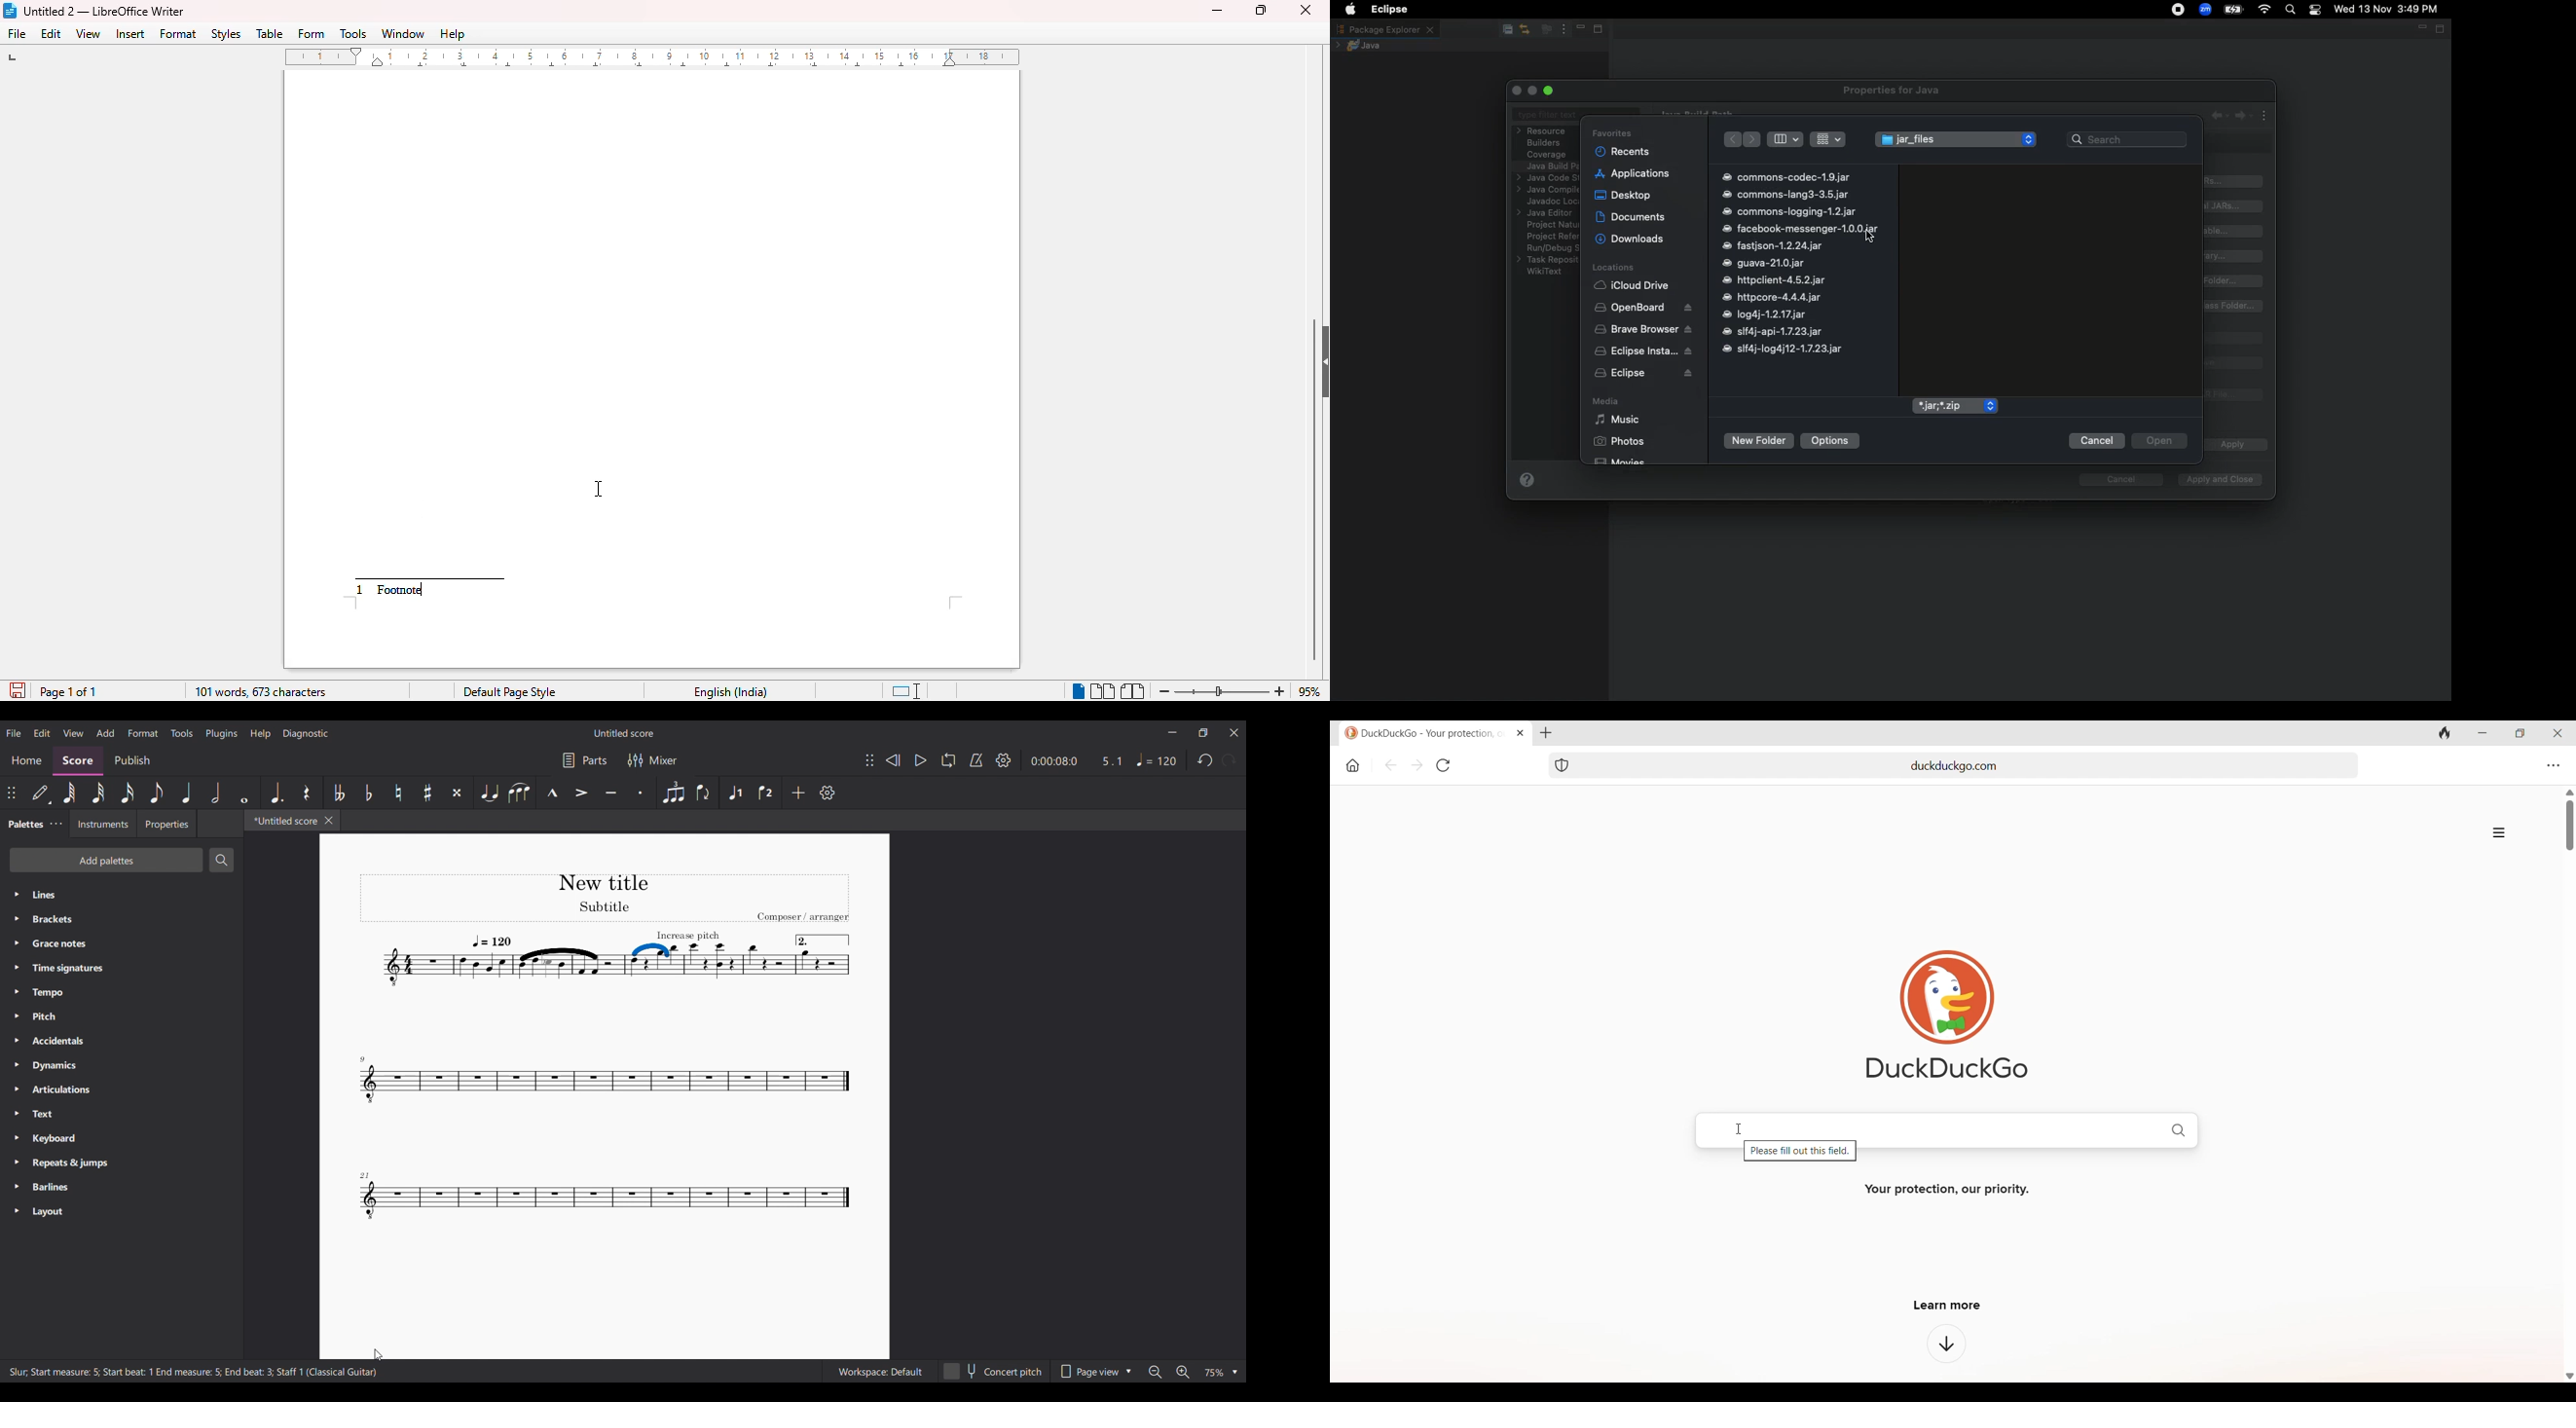  I want to click on Default, so click(42, 793).